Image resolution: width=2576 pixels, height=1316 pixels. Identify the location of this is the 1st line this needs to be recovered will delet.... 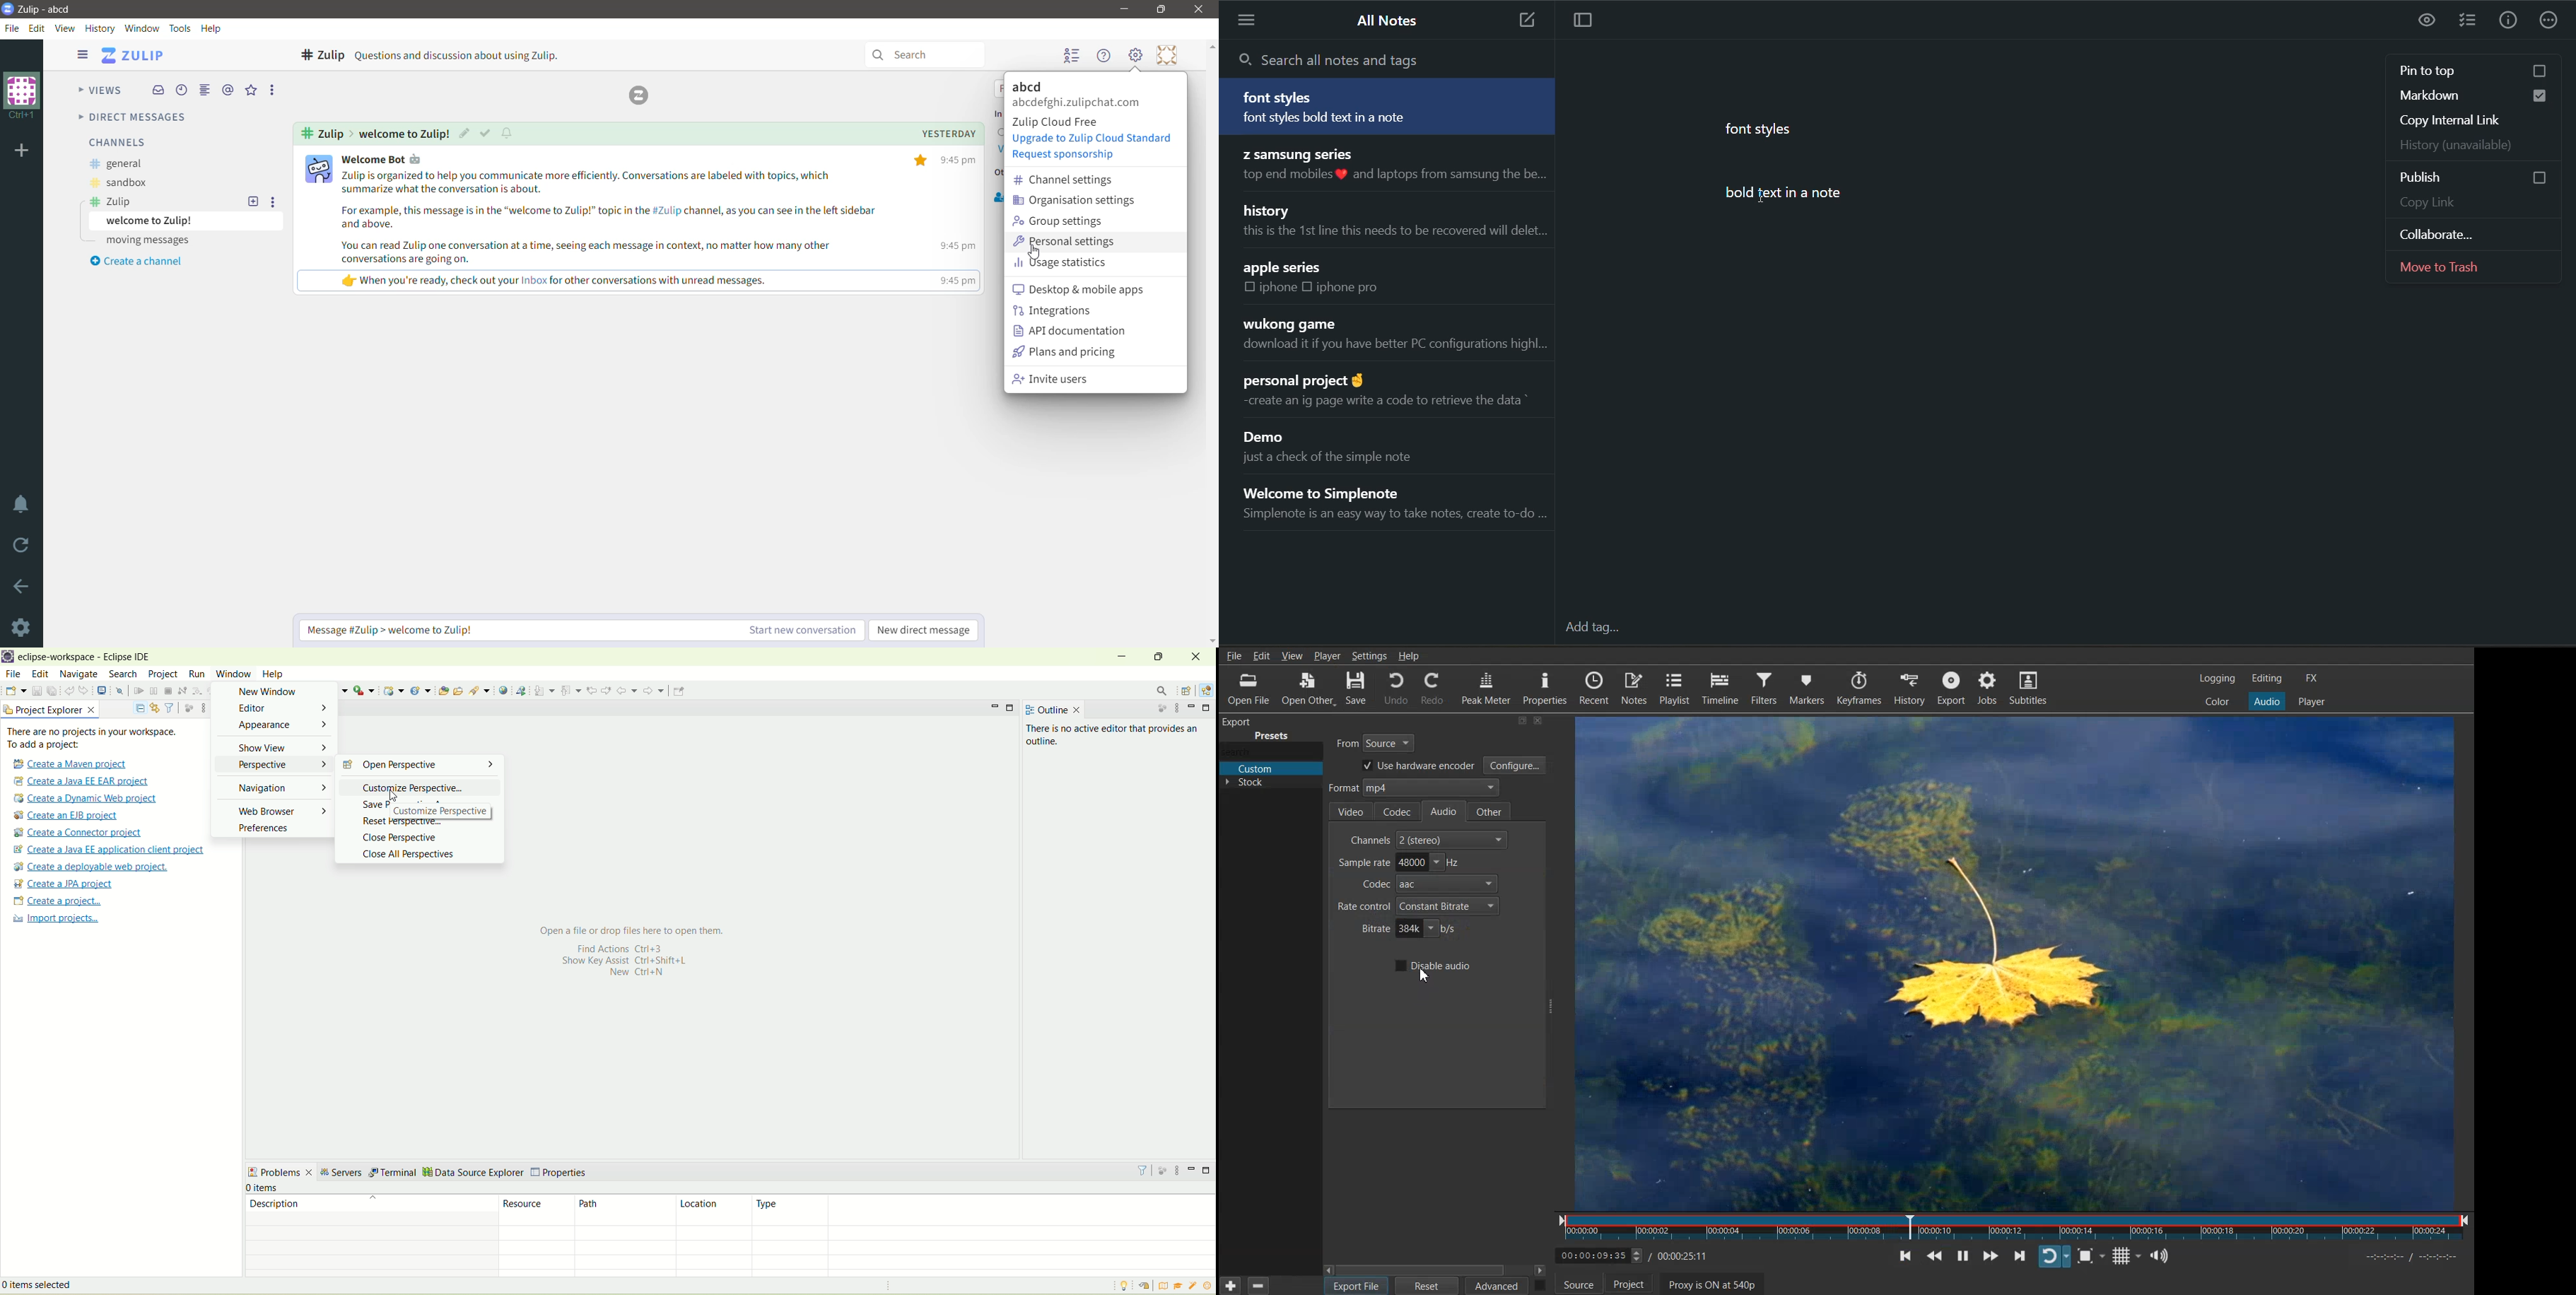
(1392, 231).